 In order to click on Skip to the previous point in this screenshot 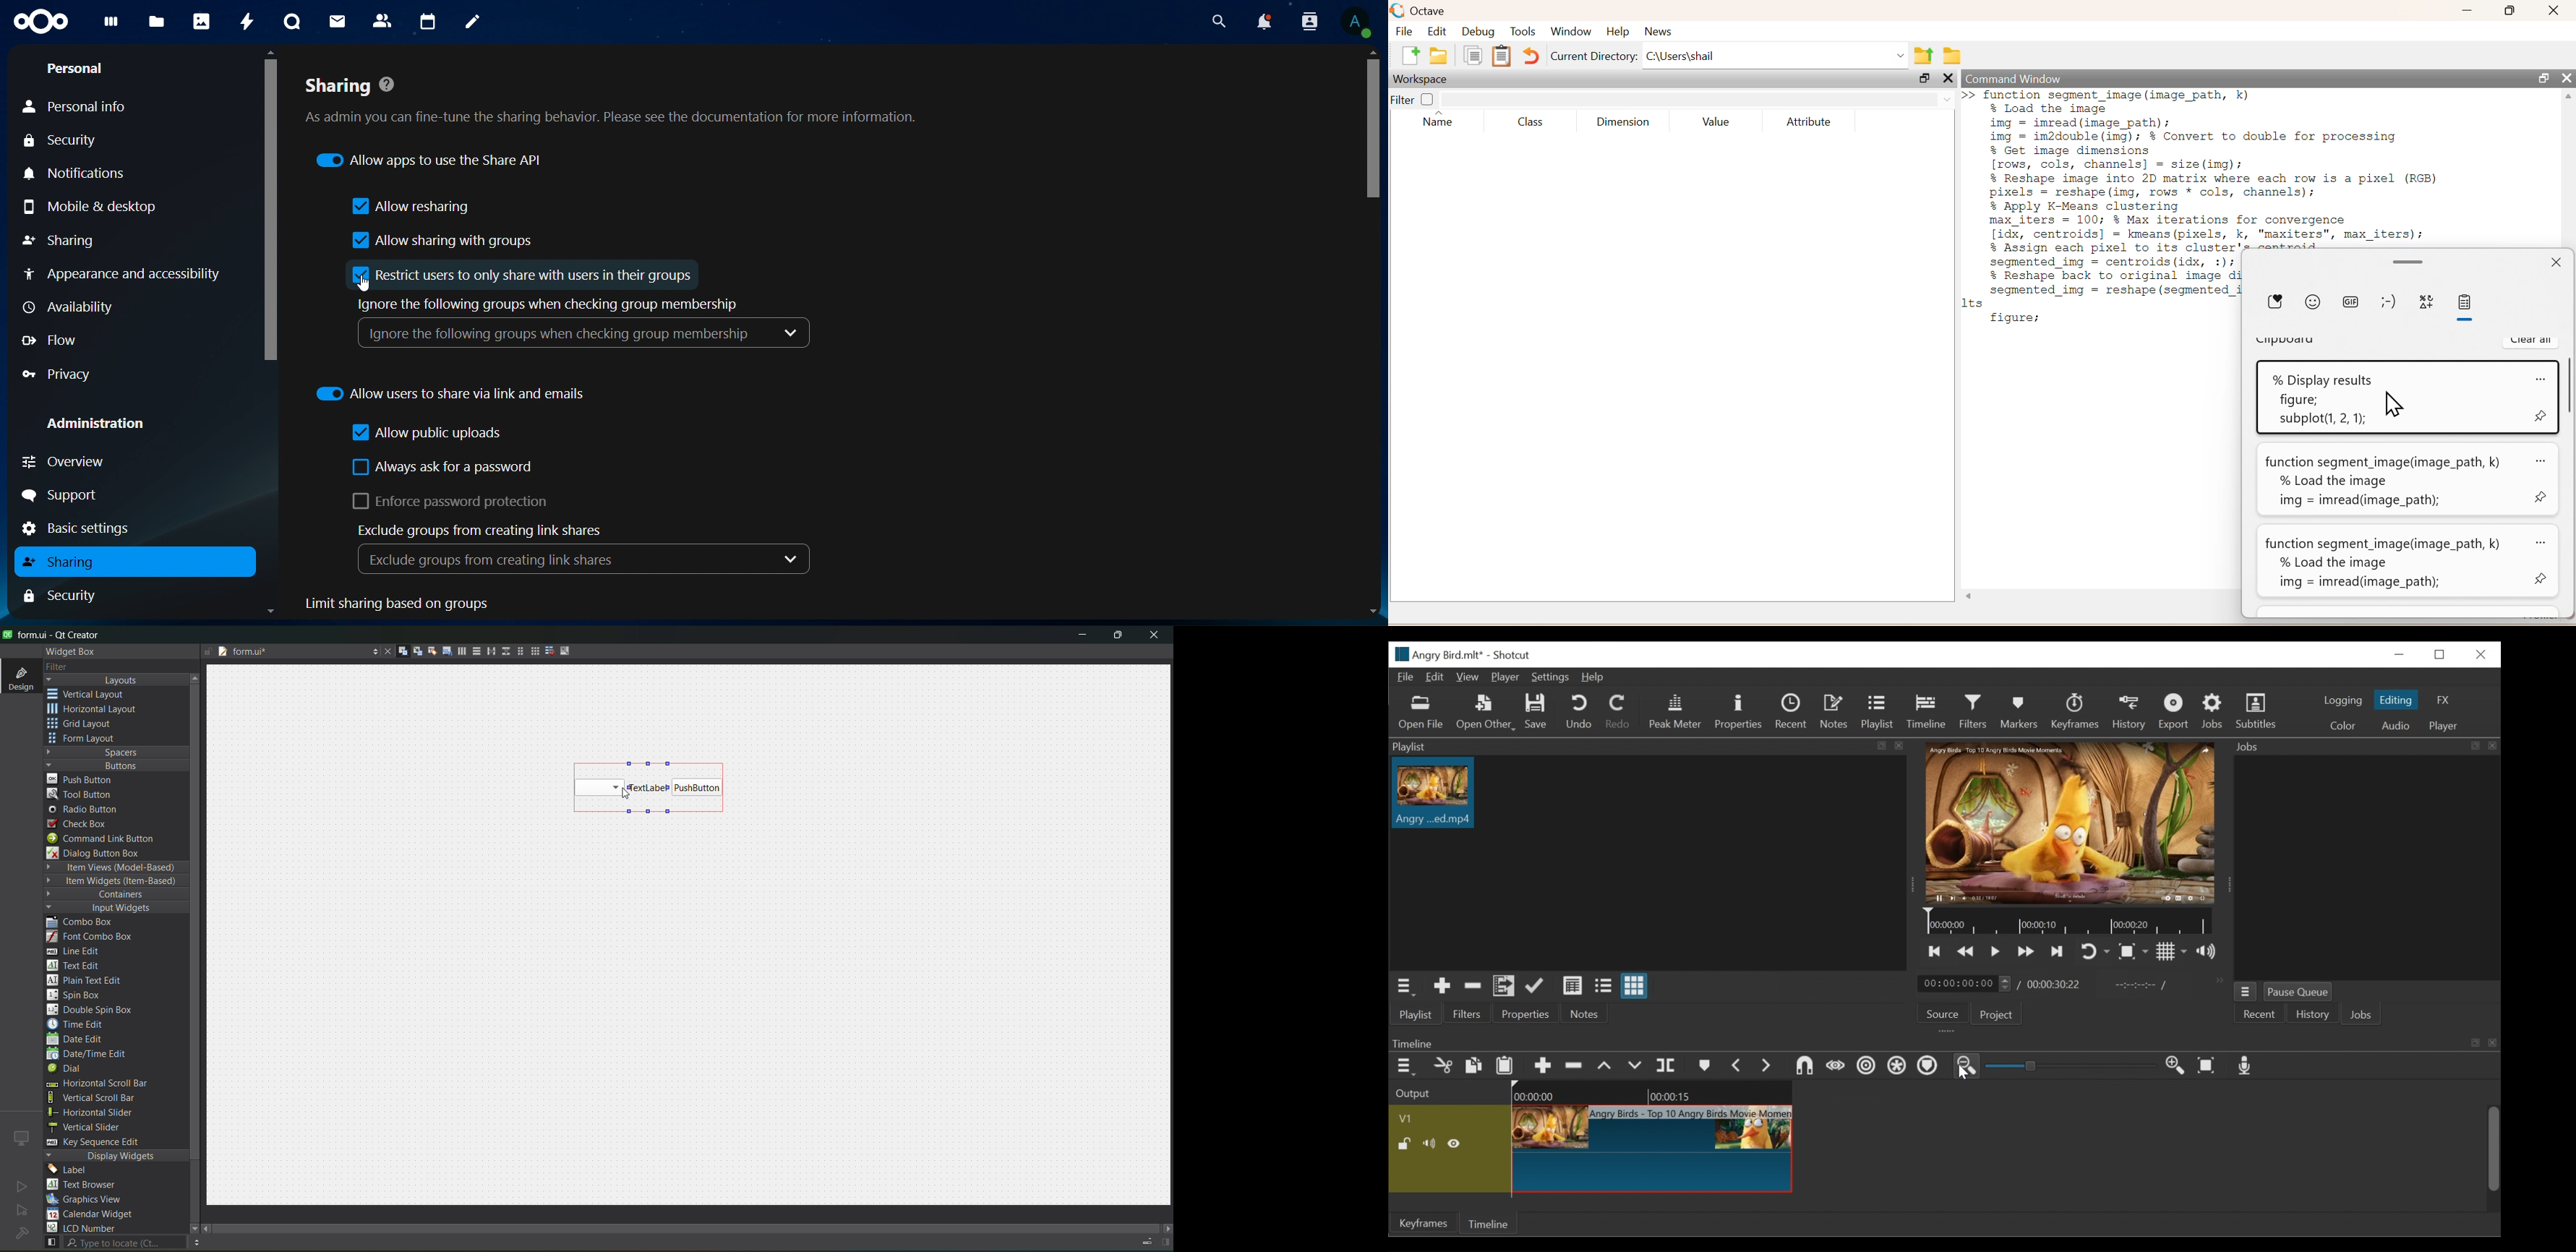, I will do `click(1935, 951)`.